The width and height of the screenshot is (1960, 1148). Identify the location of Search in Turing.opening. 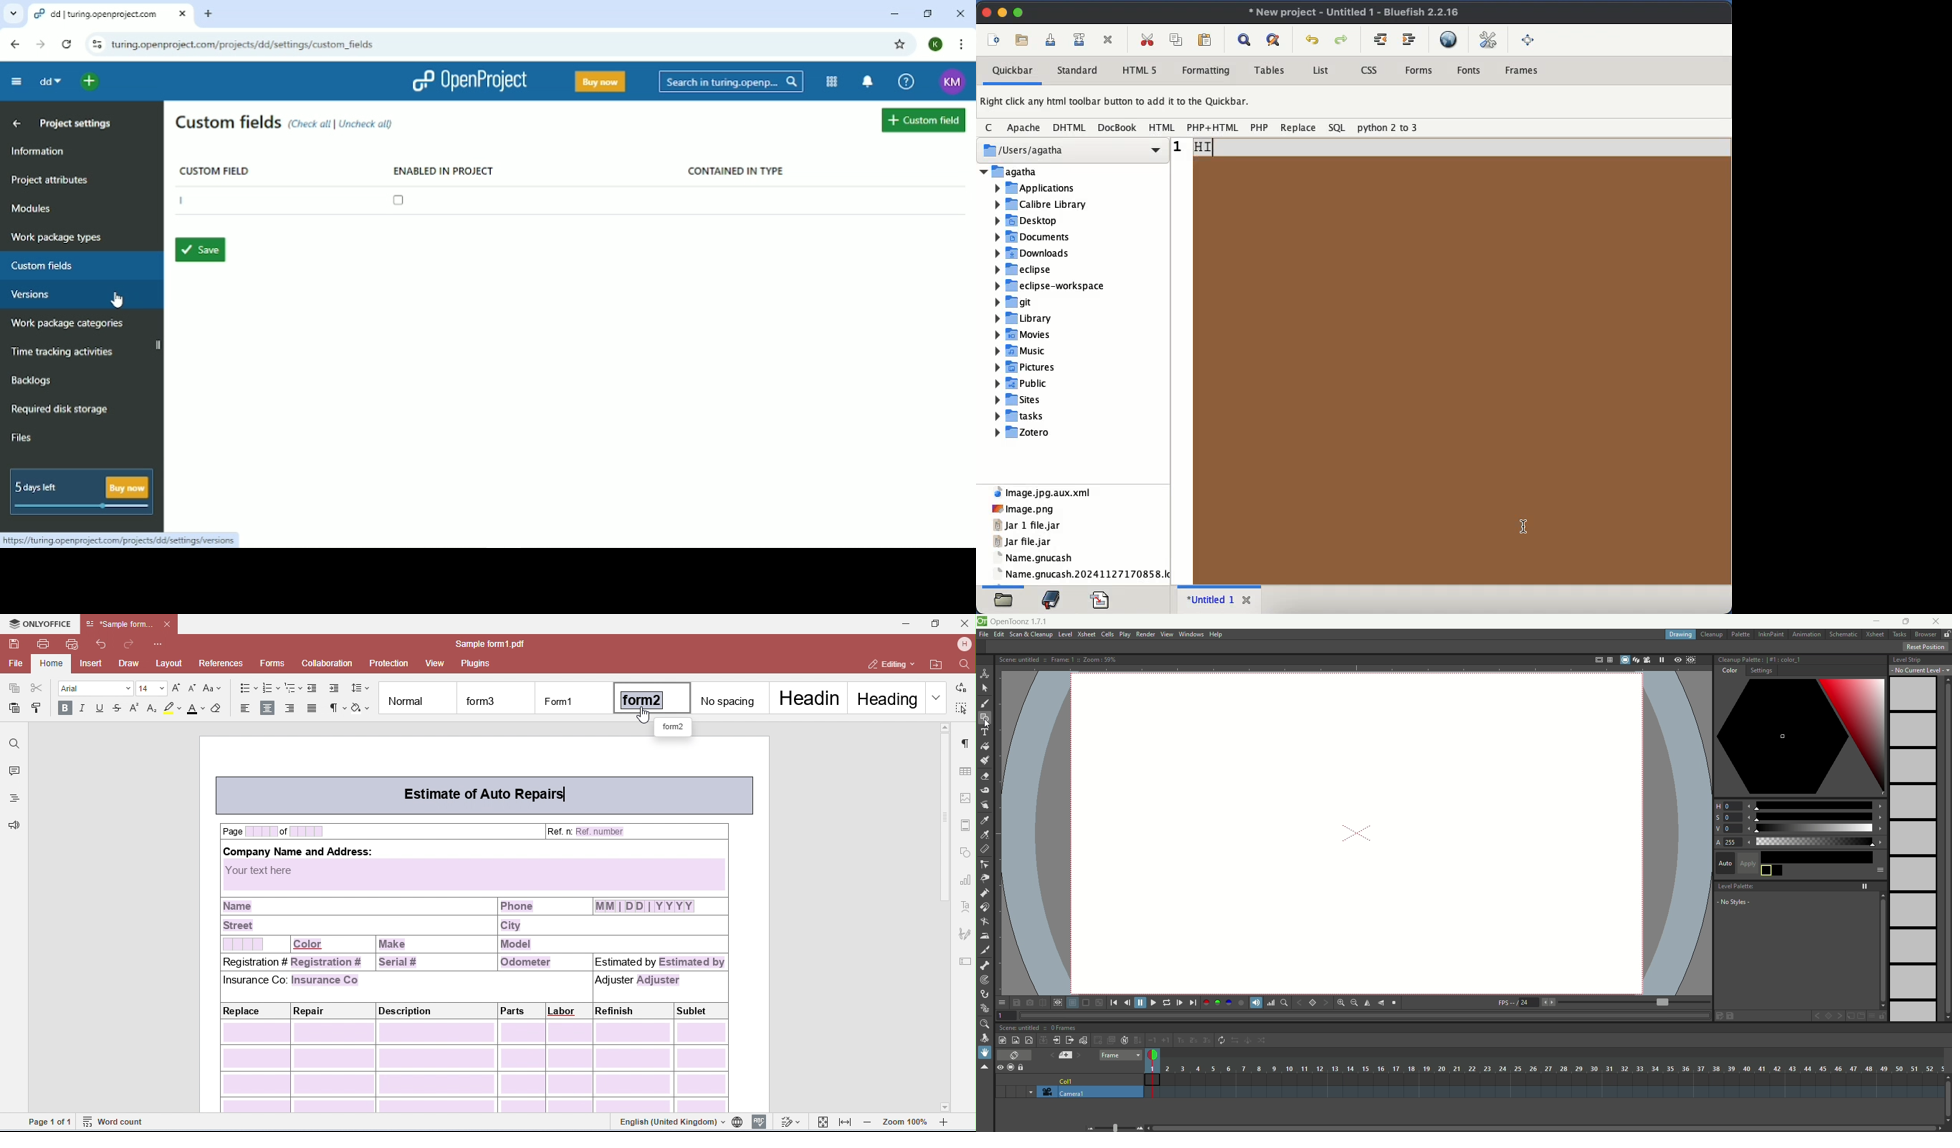
(731, 82).